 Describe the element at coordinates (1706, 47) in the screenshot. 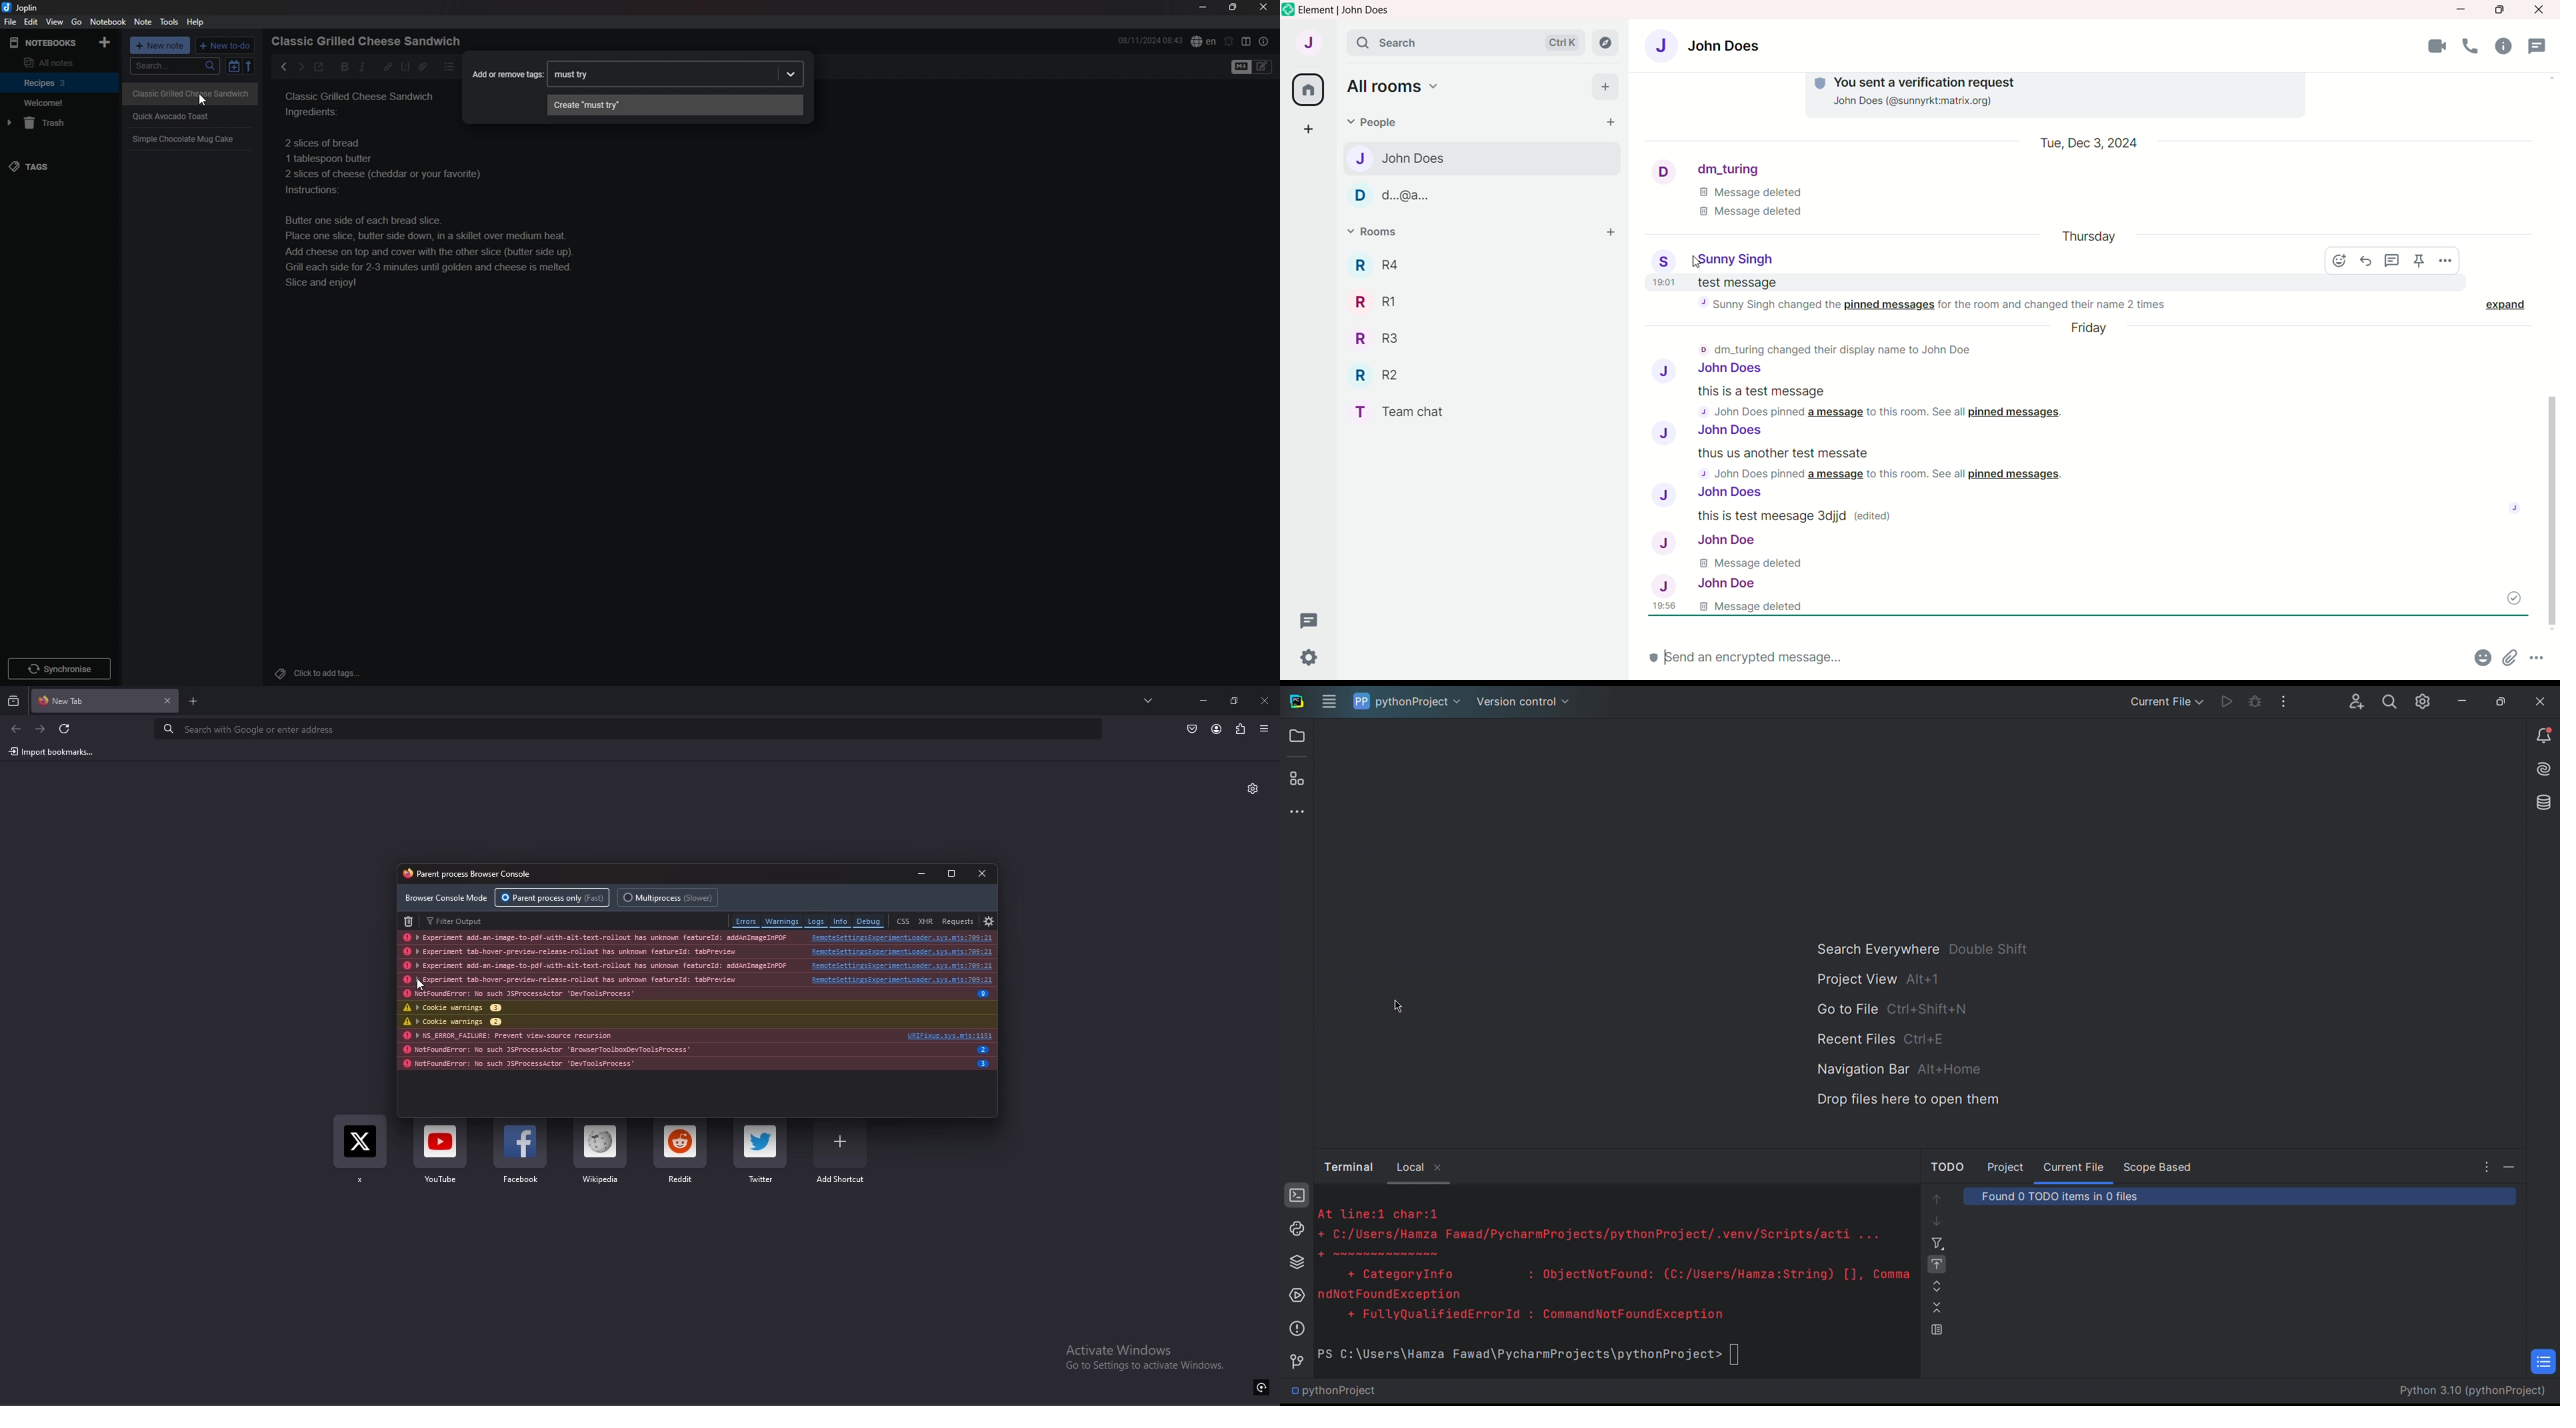

I see `John Does` at that location.